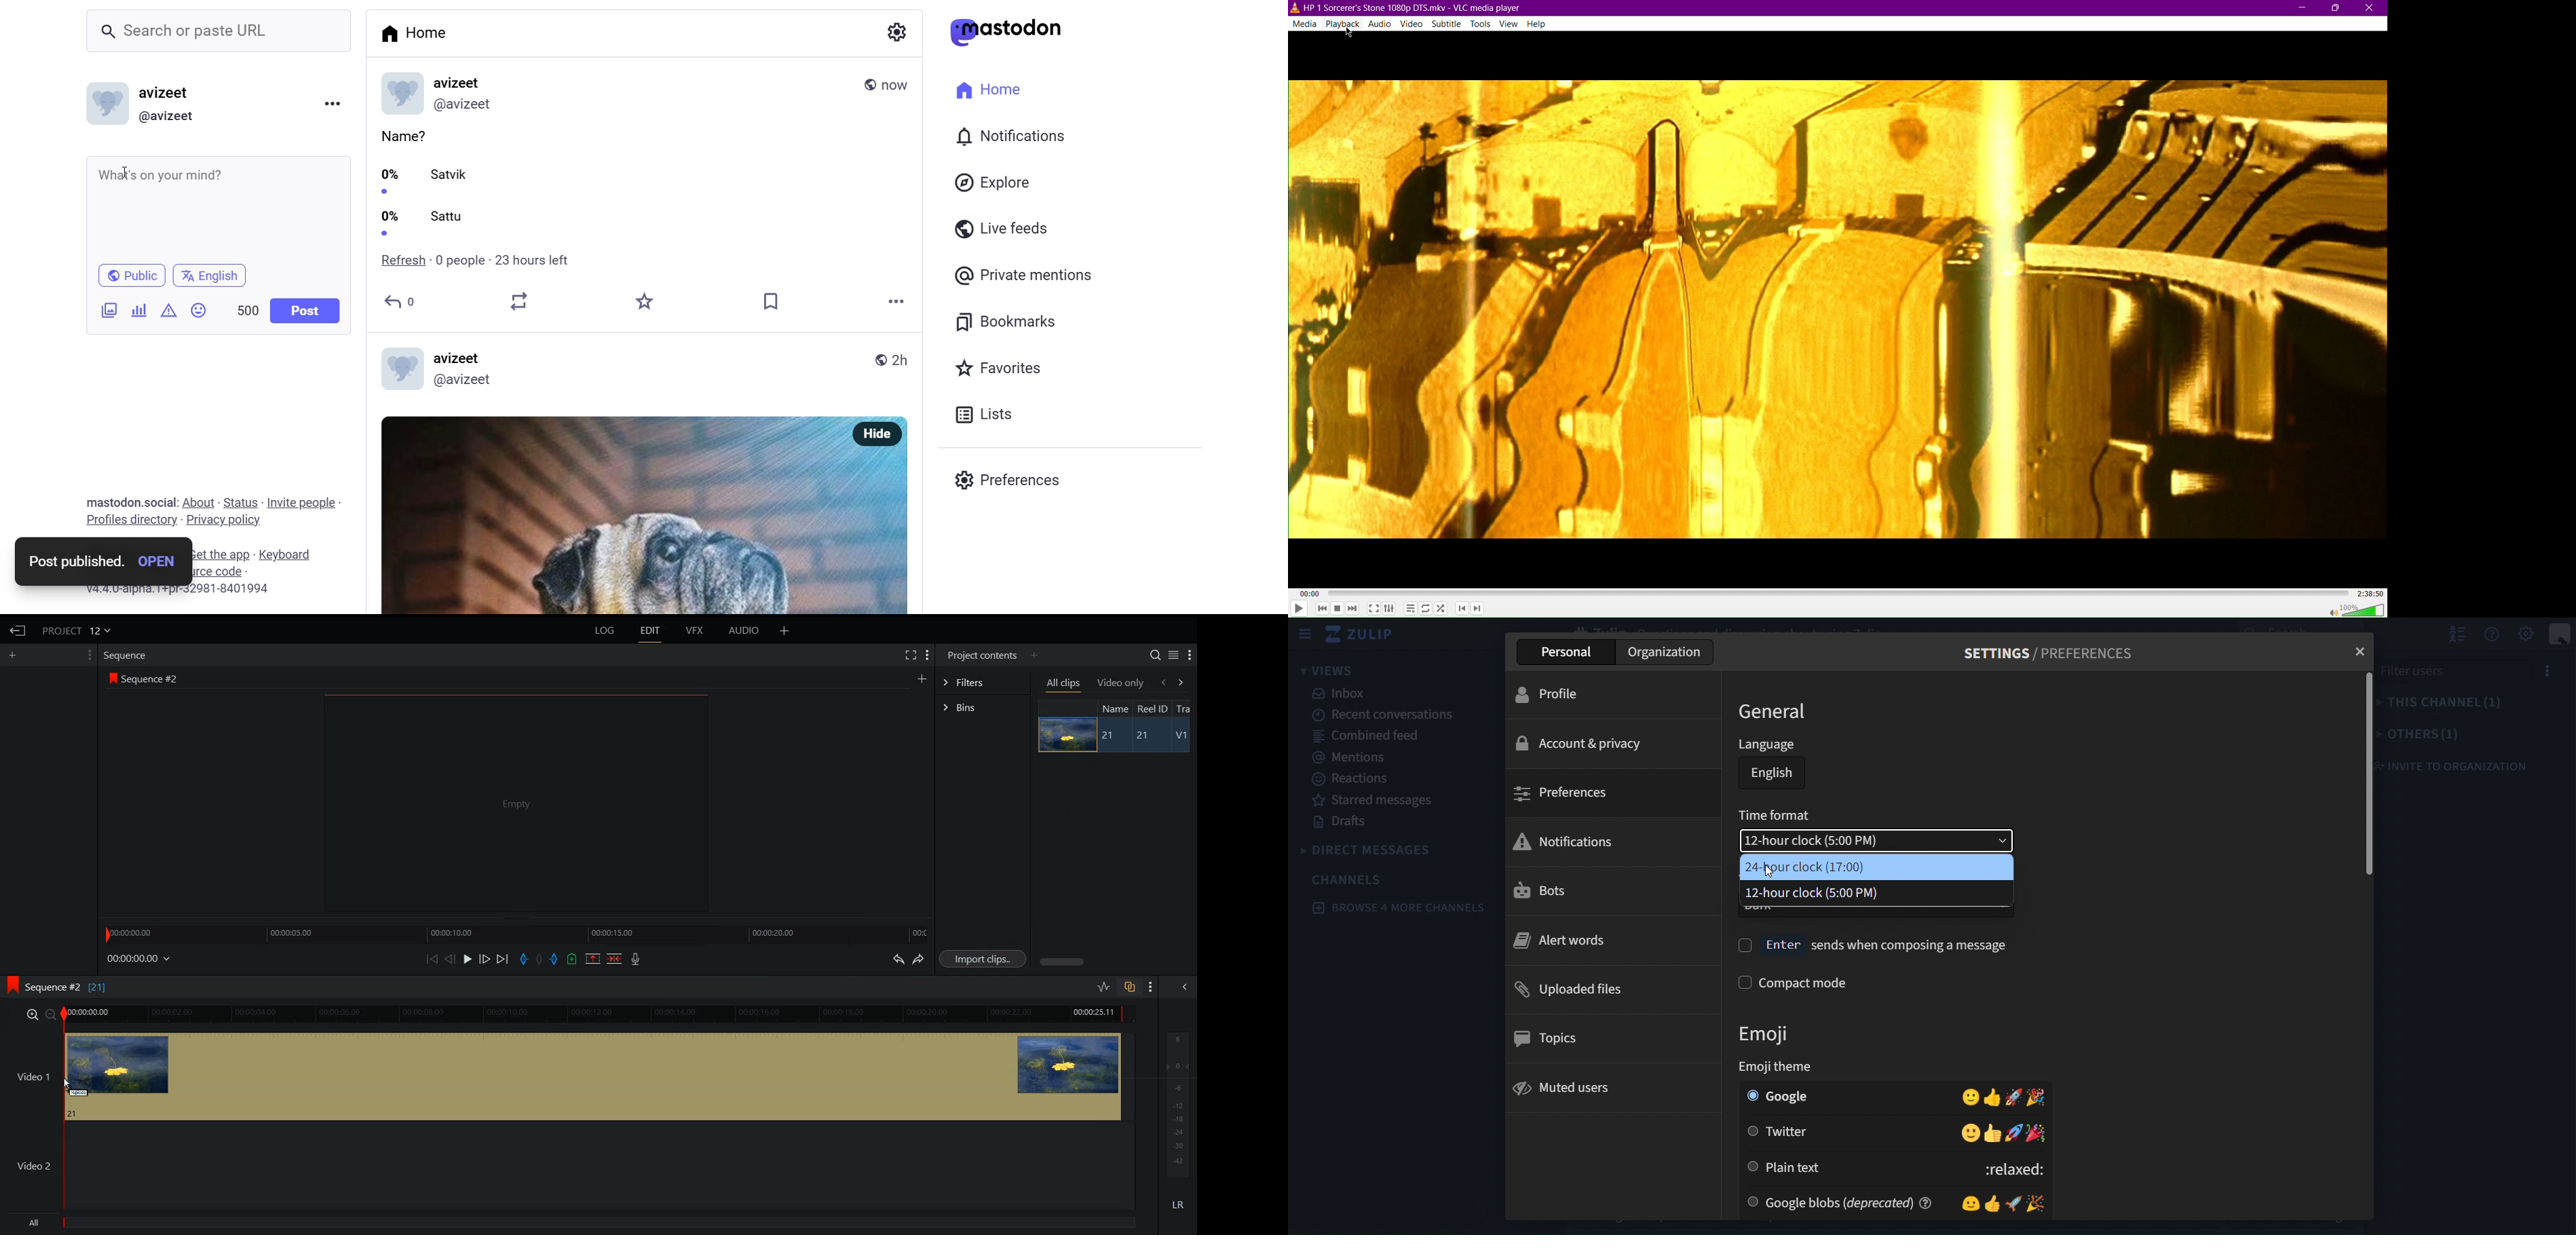  I want to click on preferences, so click(1011, 478).